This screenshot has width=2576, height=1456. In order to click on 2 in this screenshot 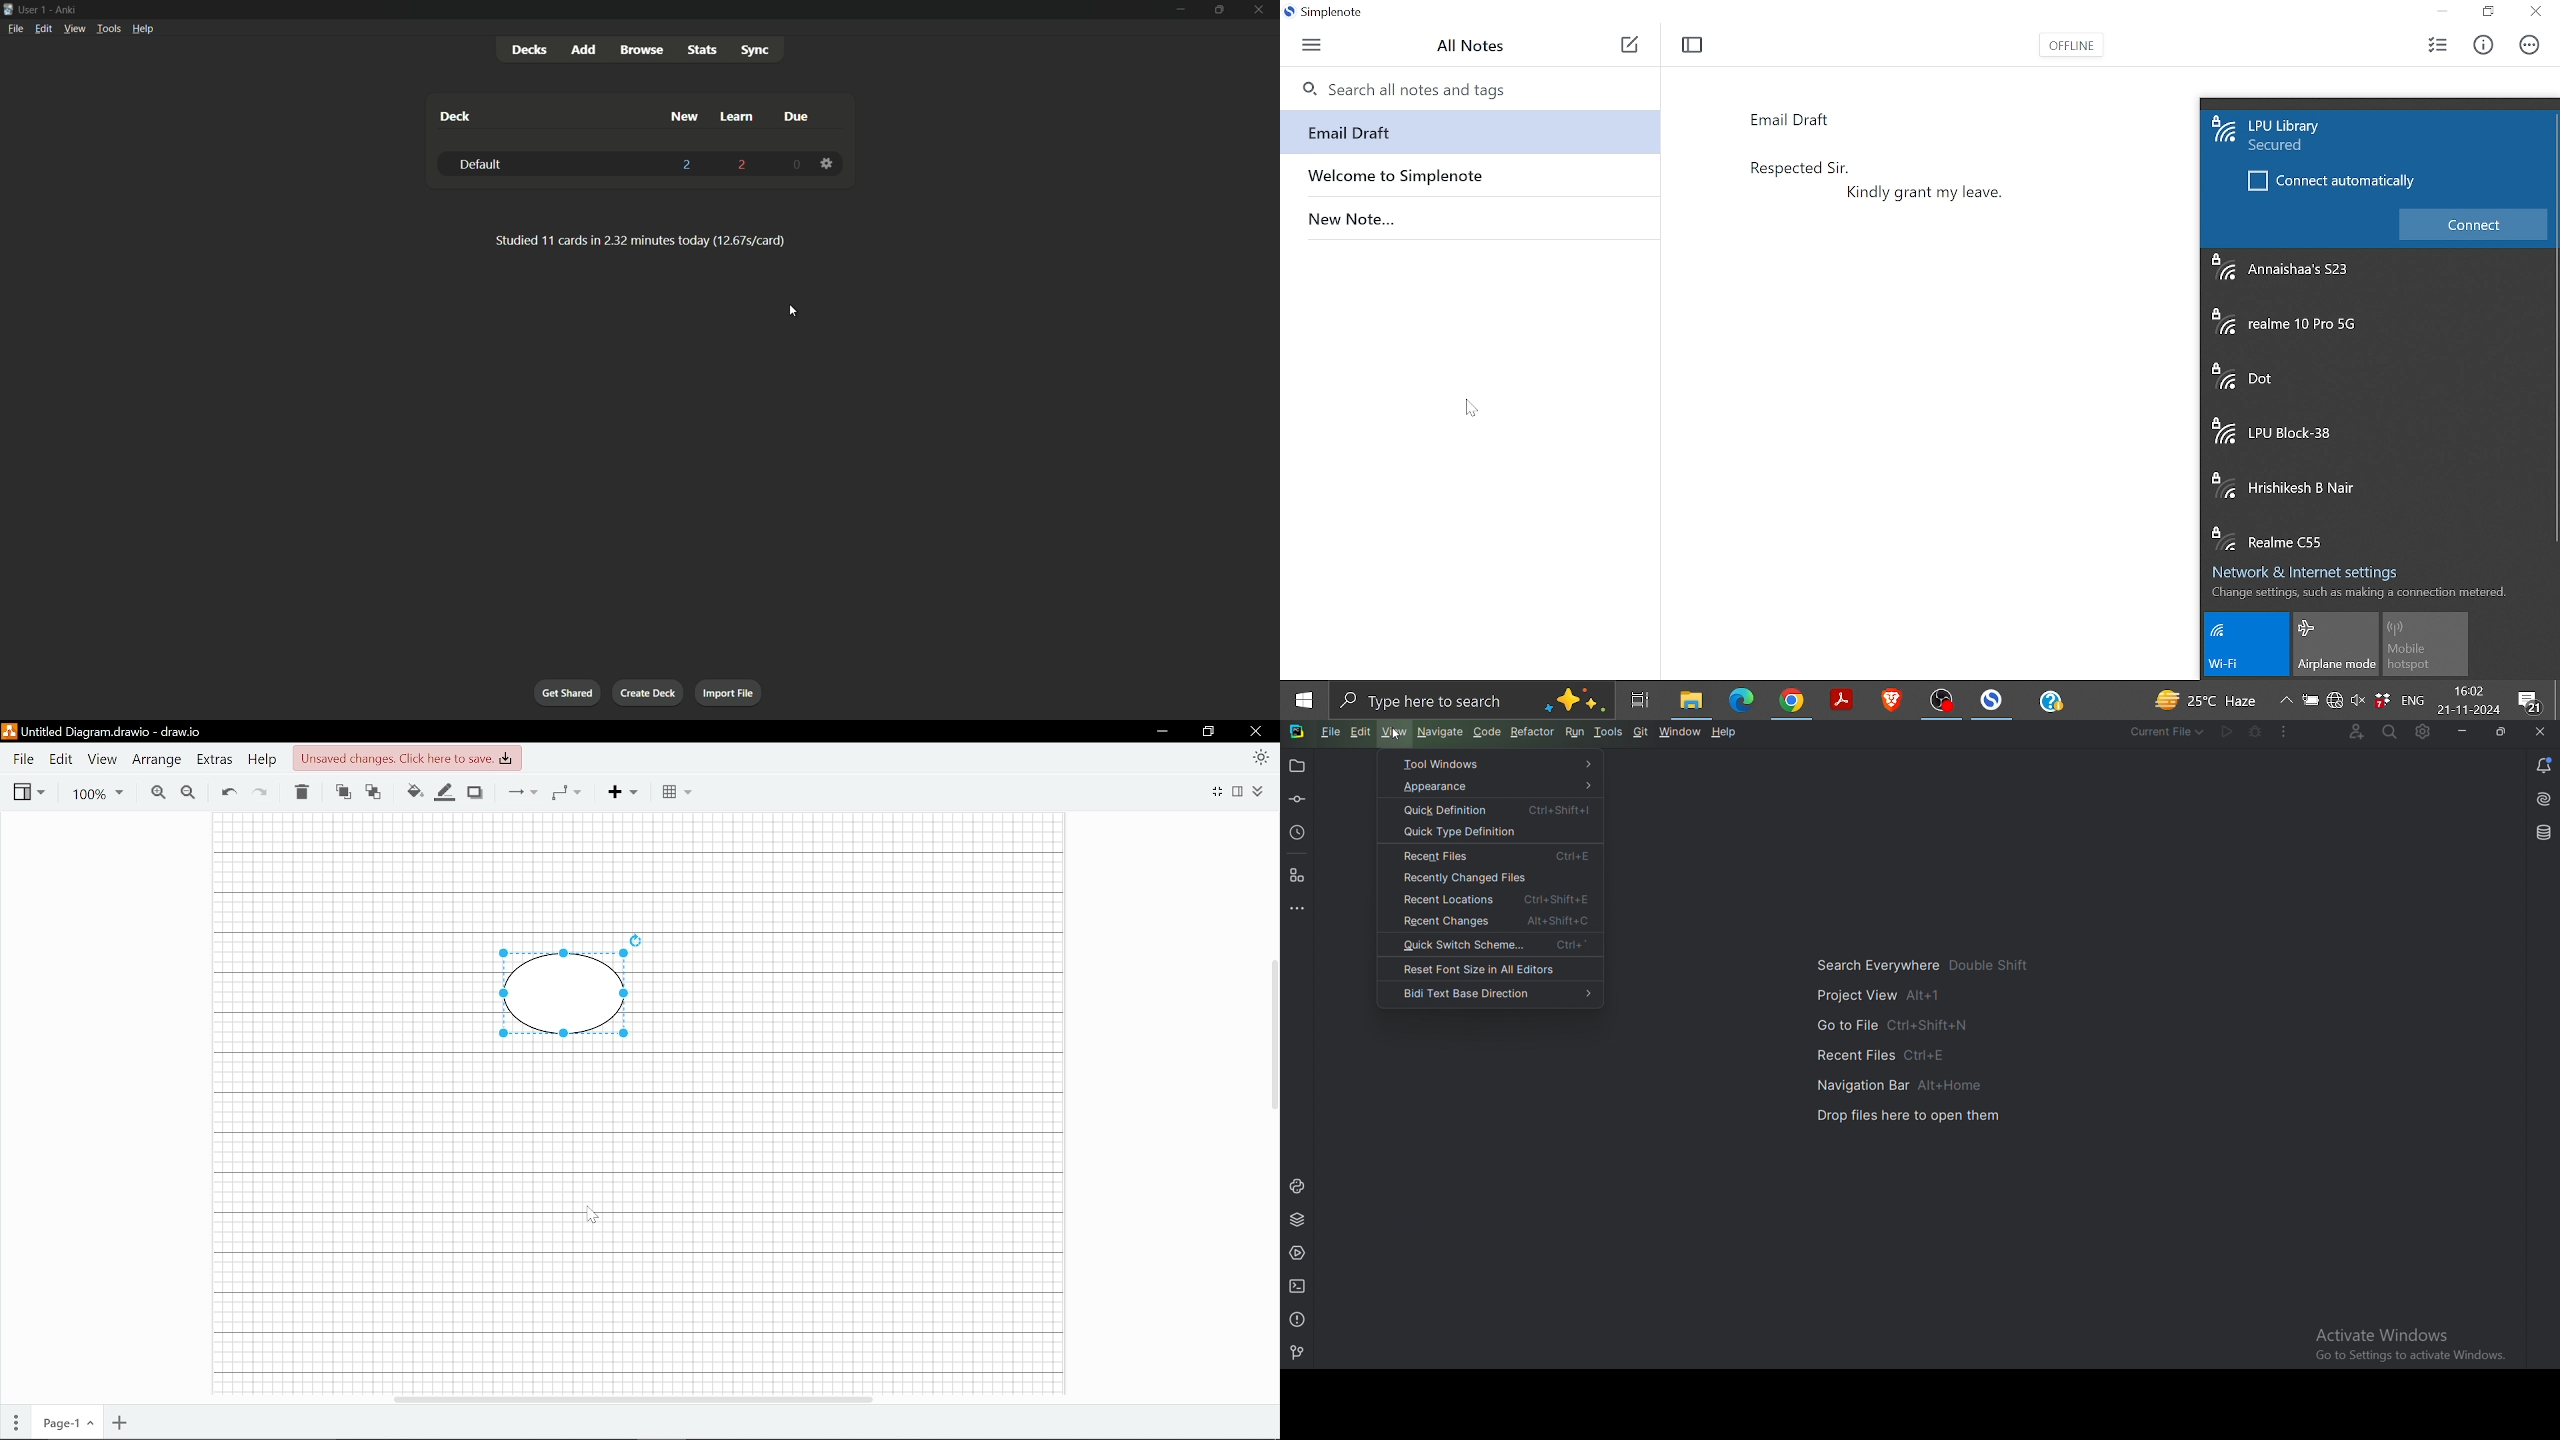, I will do `click(687, 165)`.